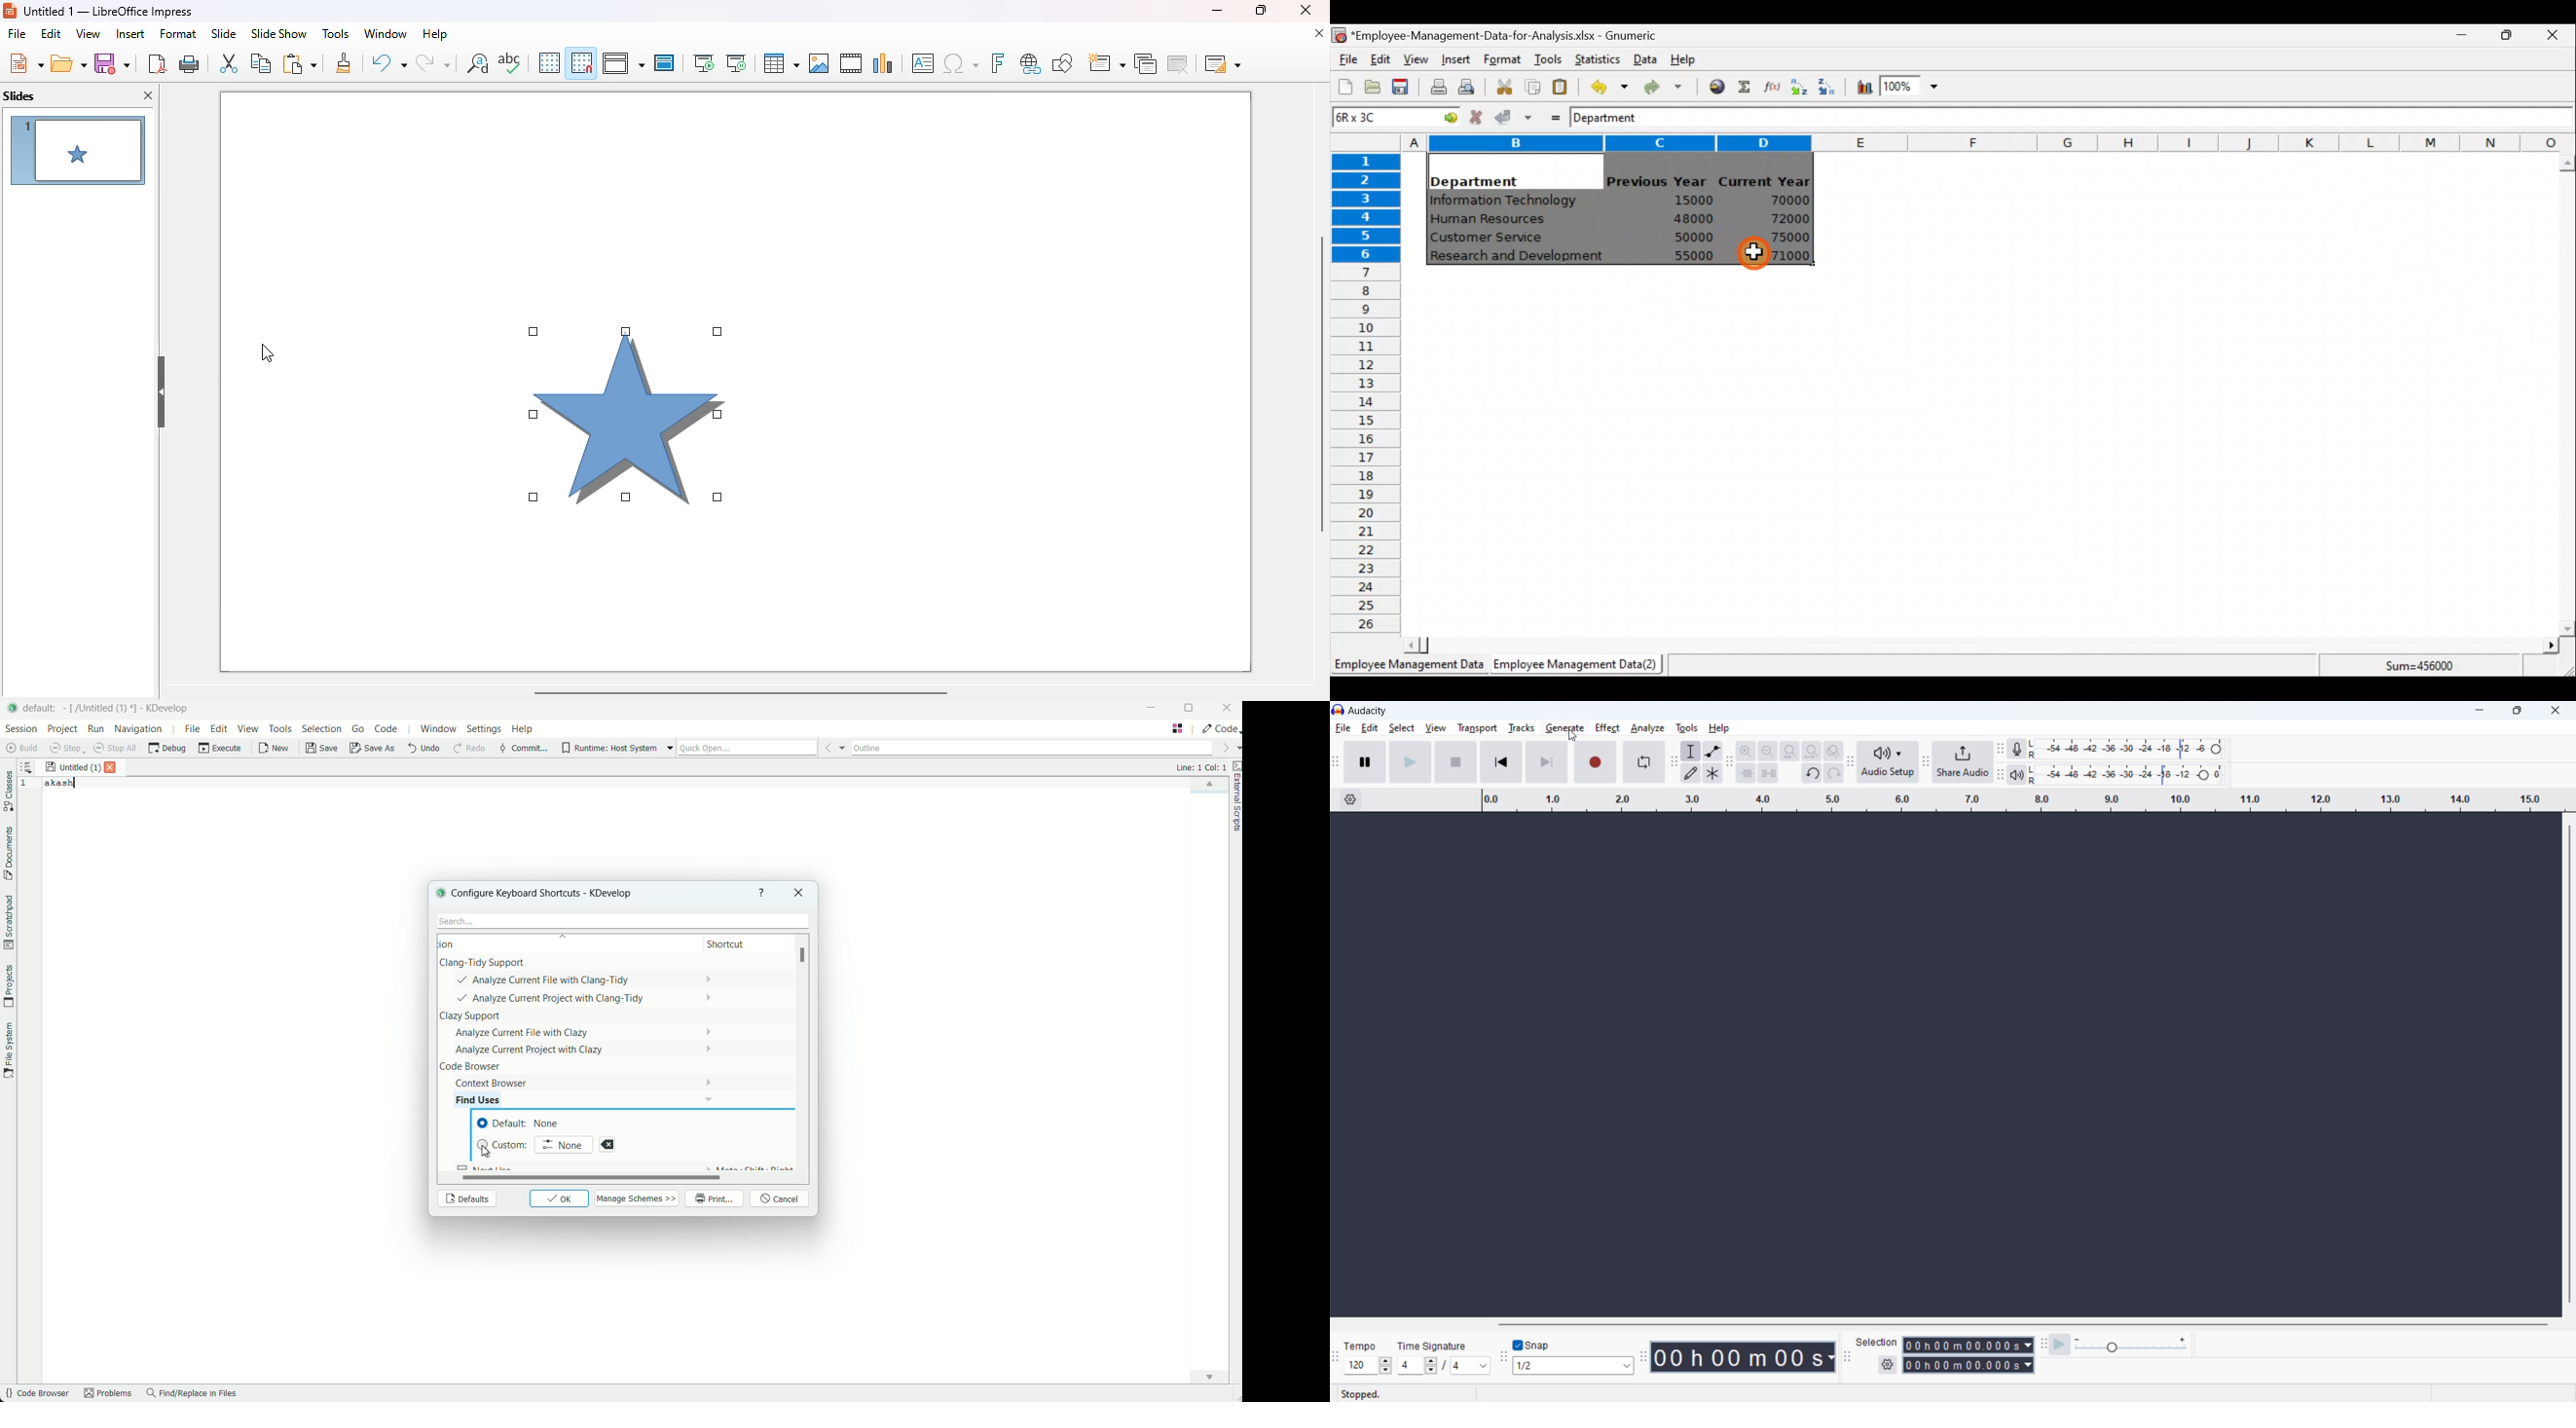 This screenshot has width=2576, height=1428. I want to click on Minimize, so click(2459, 38).